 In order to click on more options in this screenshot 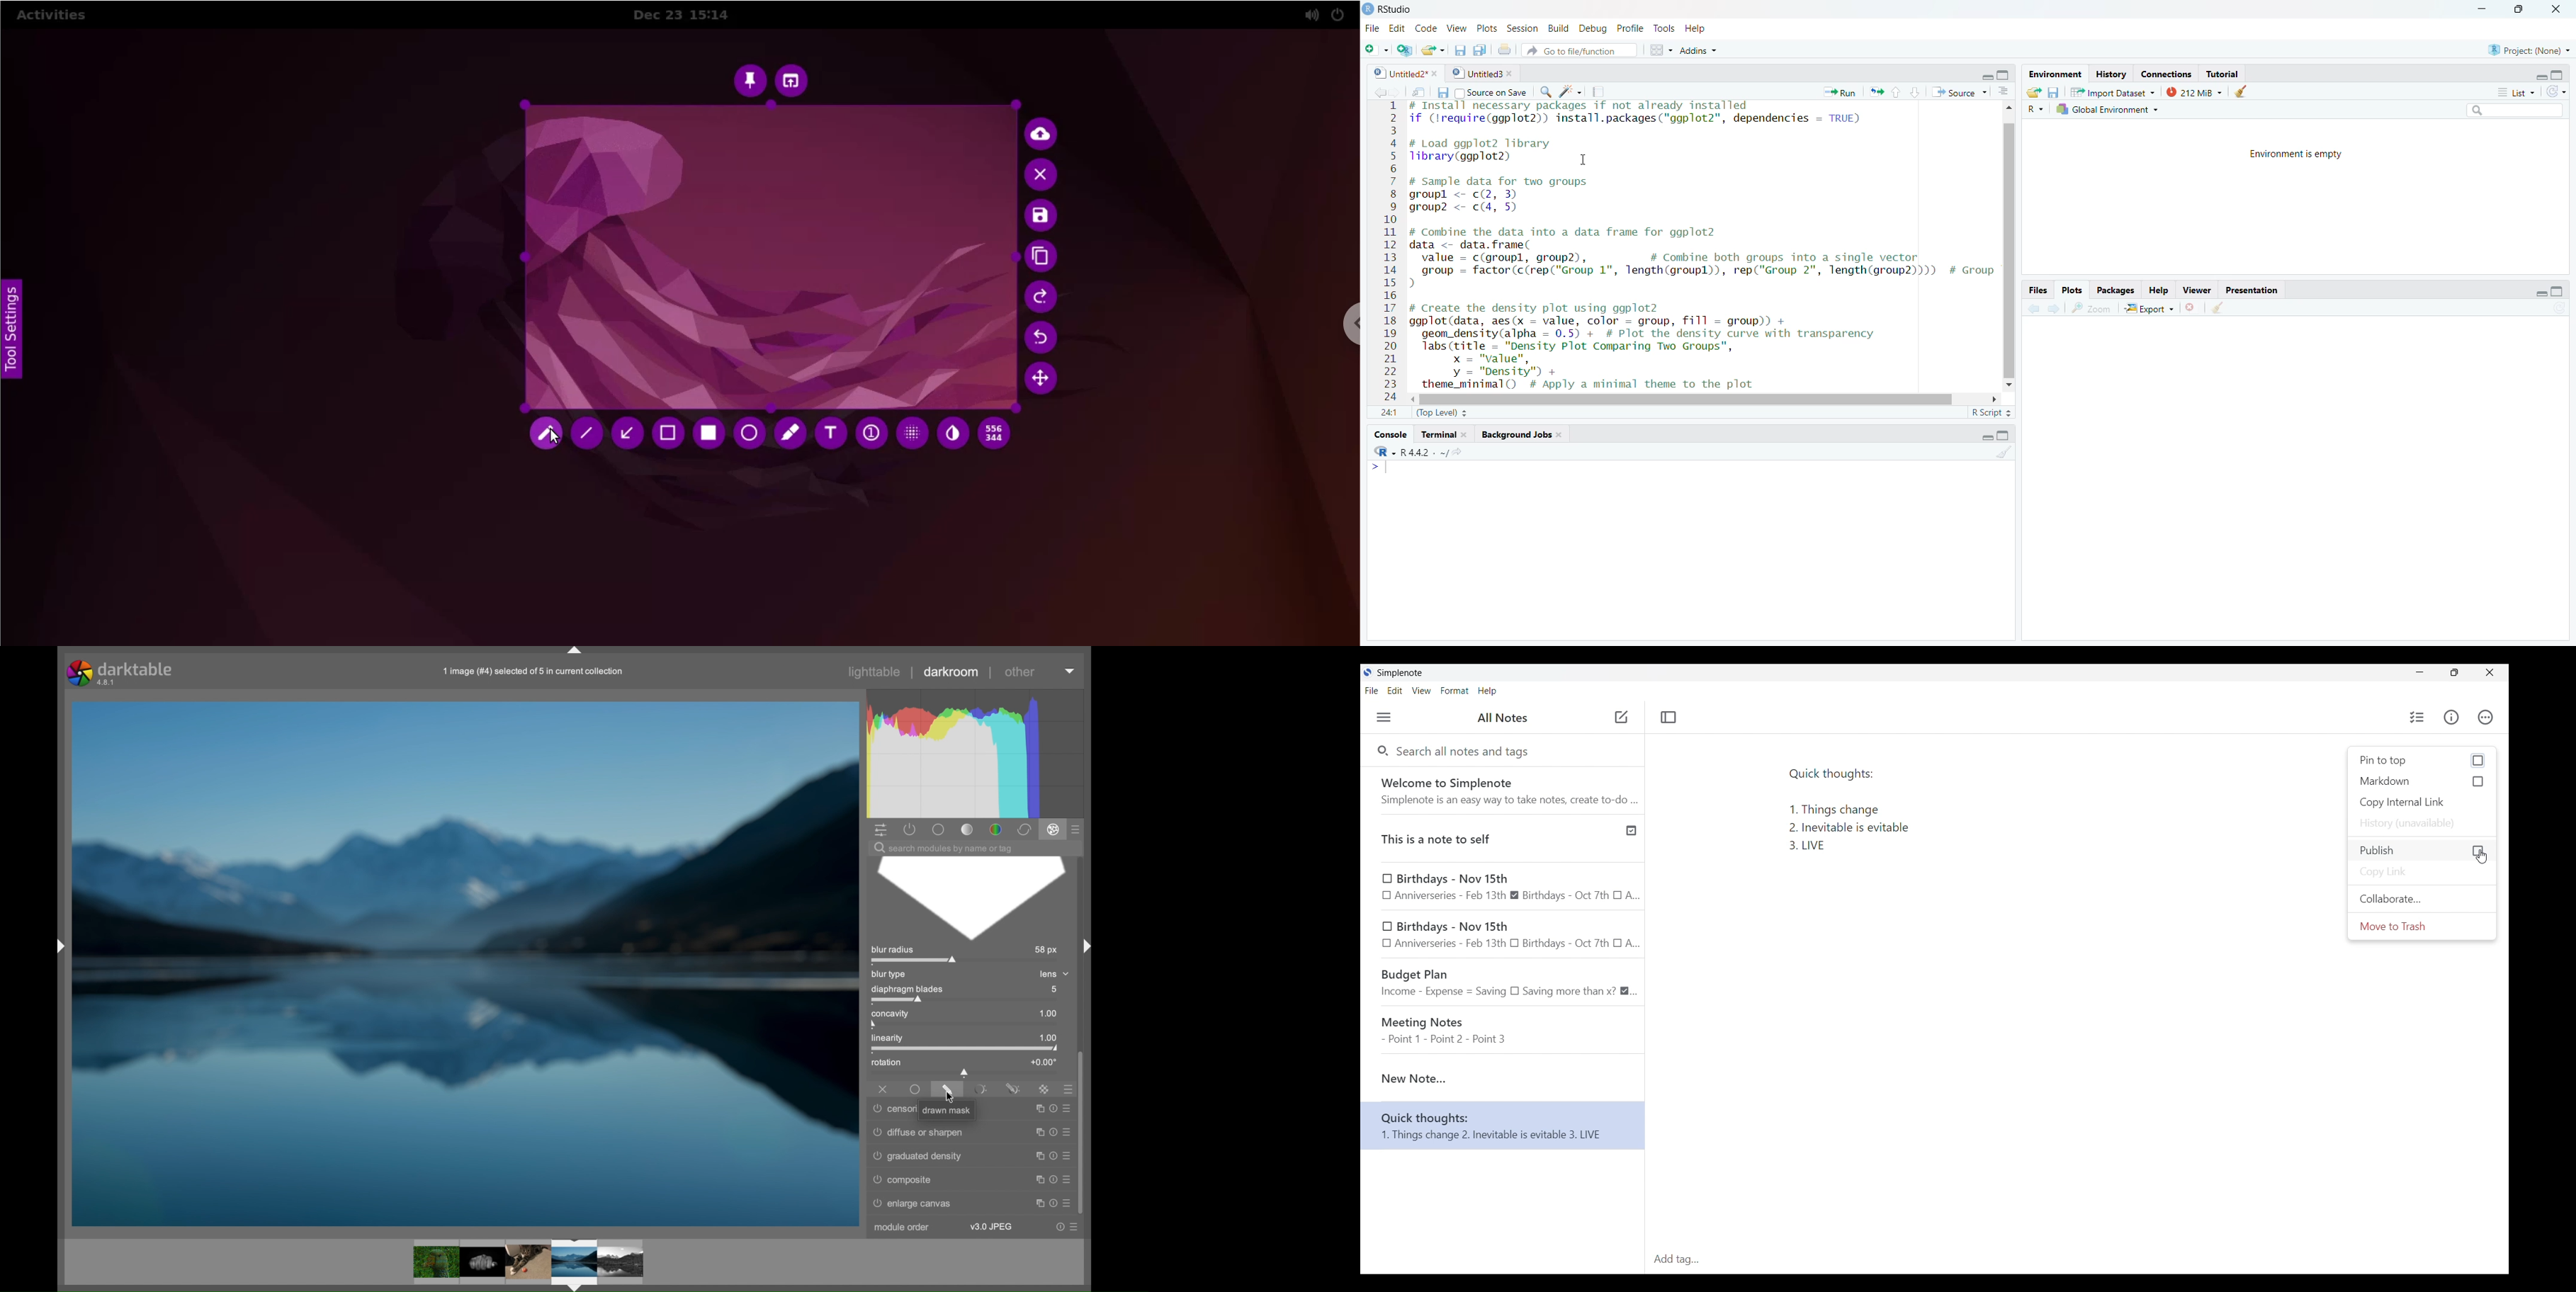, I will do `click(1067, 1154)`.